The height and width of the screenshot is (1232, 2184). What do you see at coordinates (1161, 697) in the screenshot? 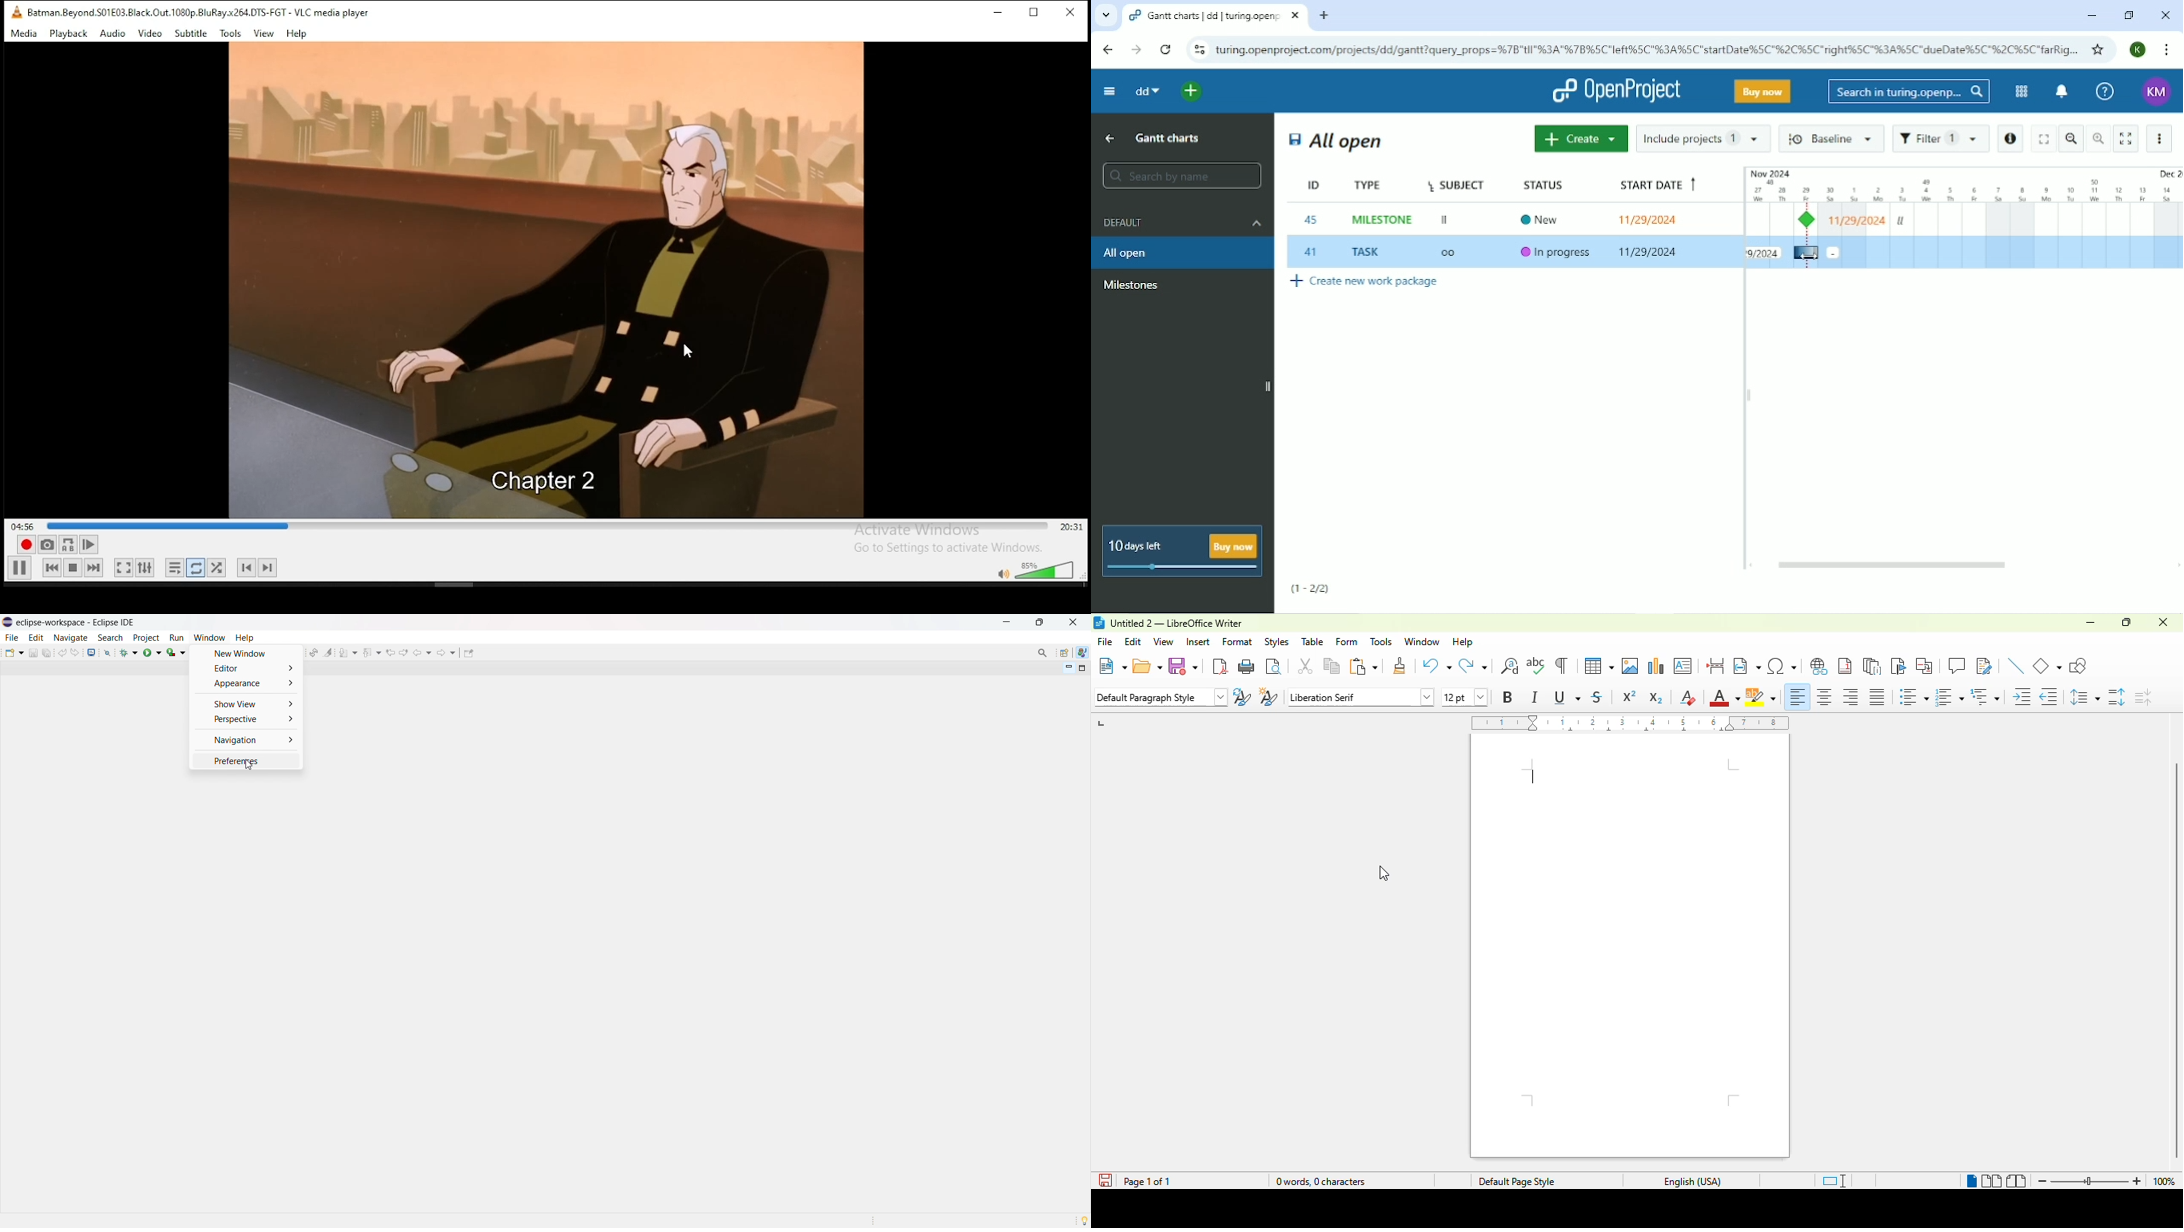
I see `set paragraph style` at bounding box center [1161, 697].